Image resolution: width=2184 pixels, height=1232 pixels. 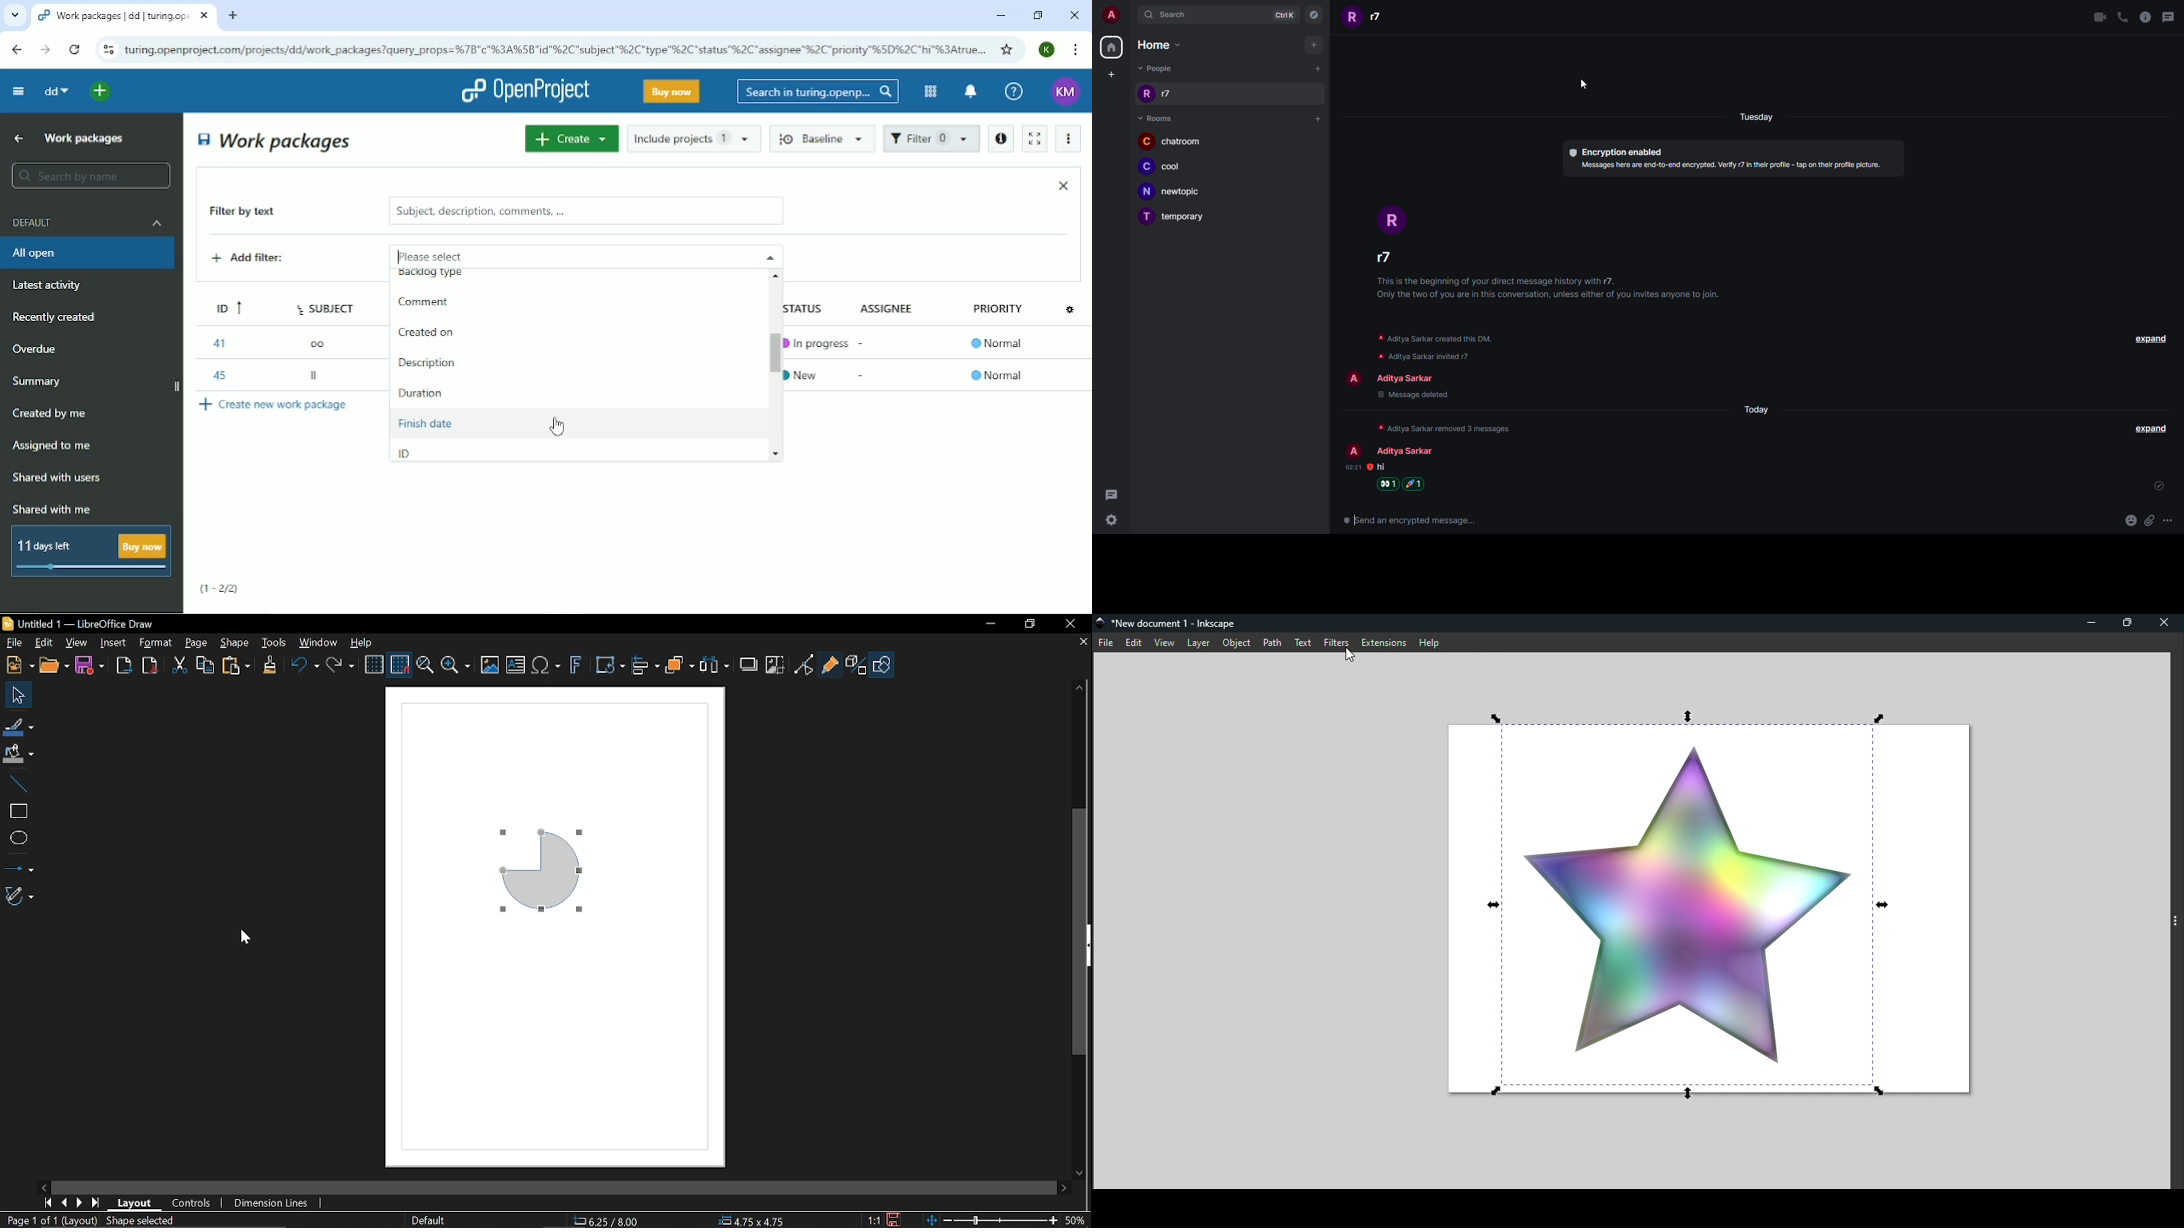 I want to click on restore down, so click(x=1032, y=623).